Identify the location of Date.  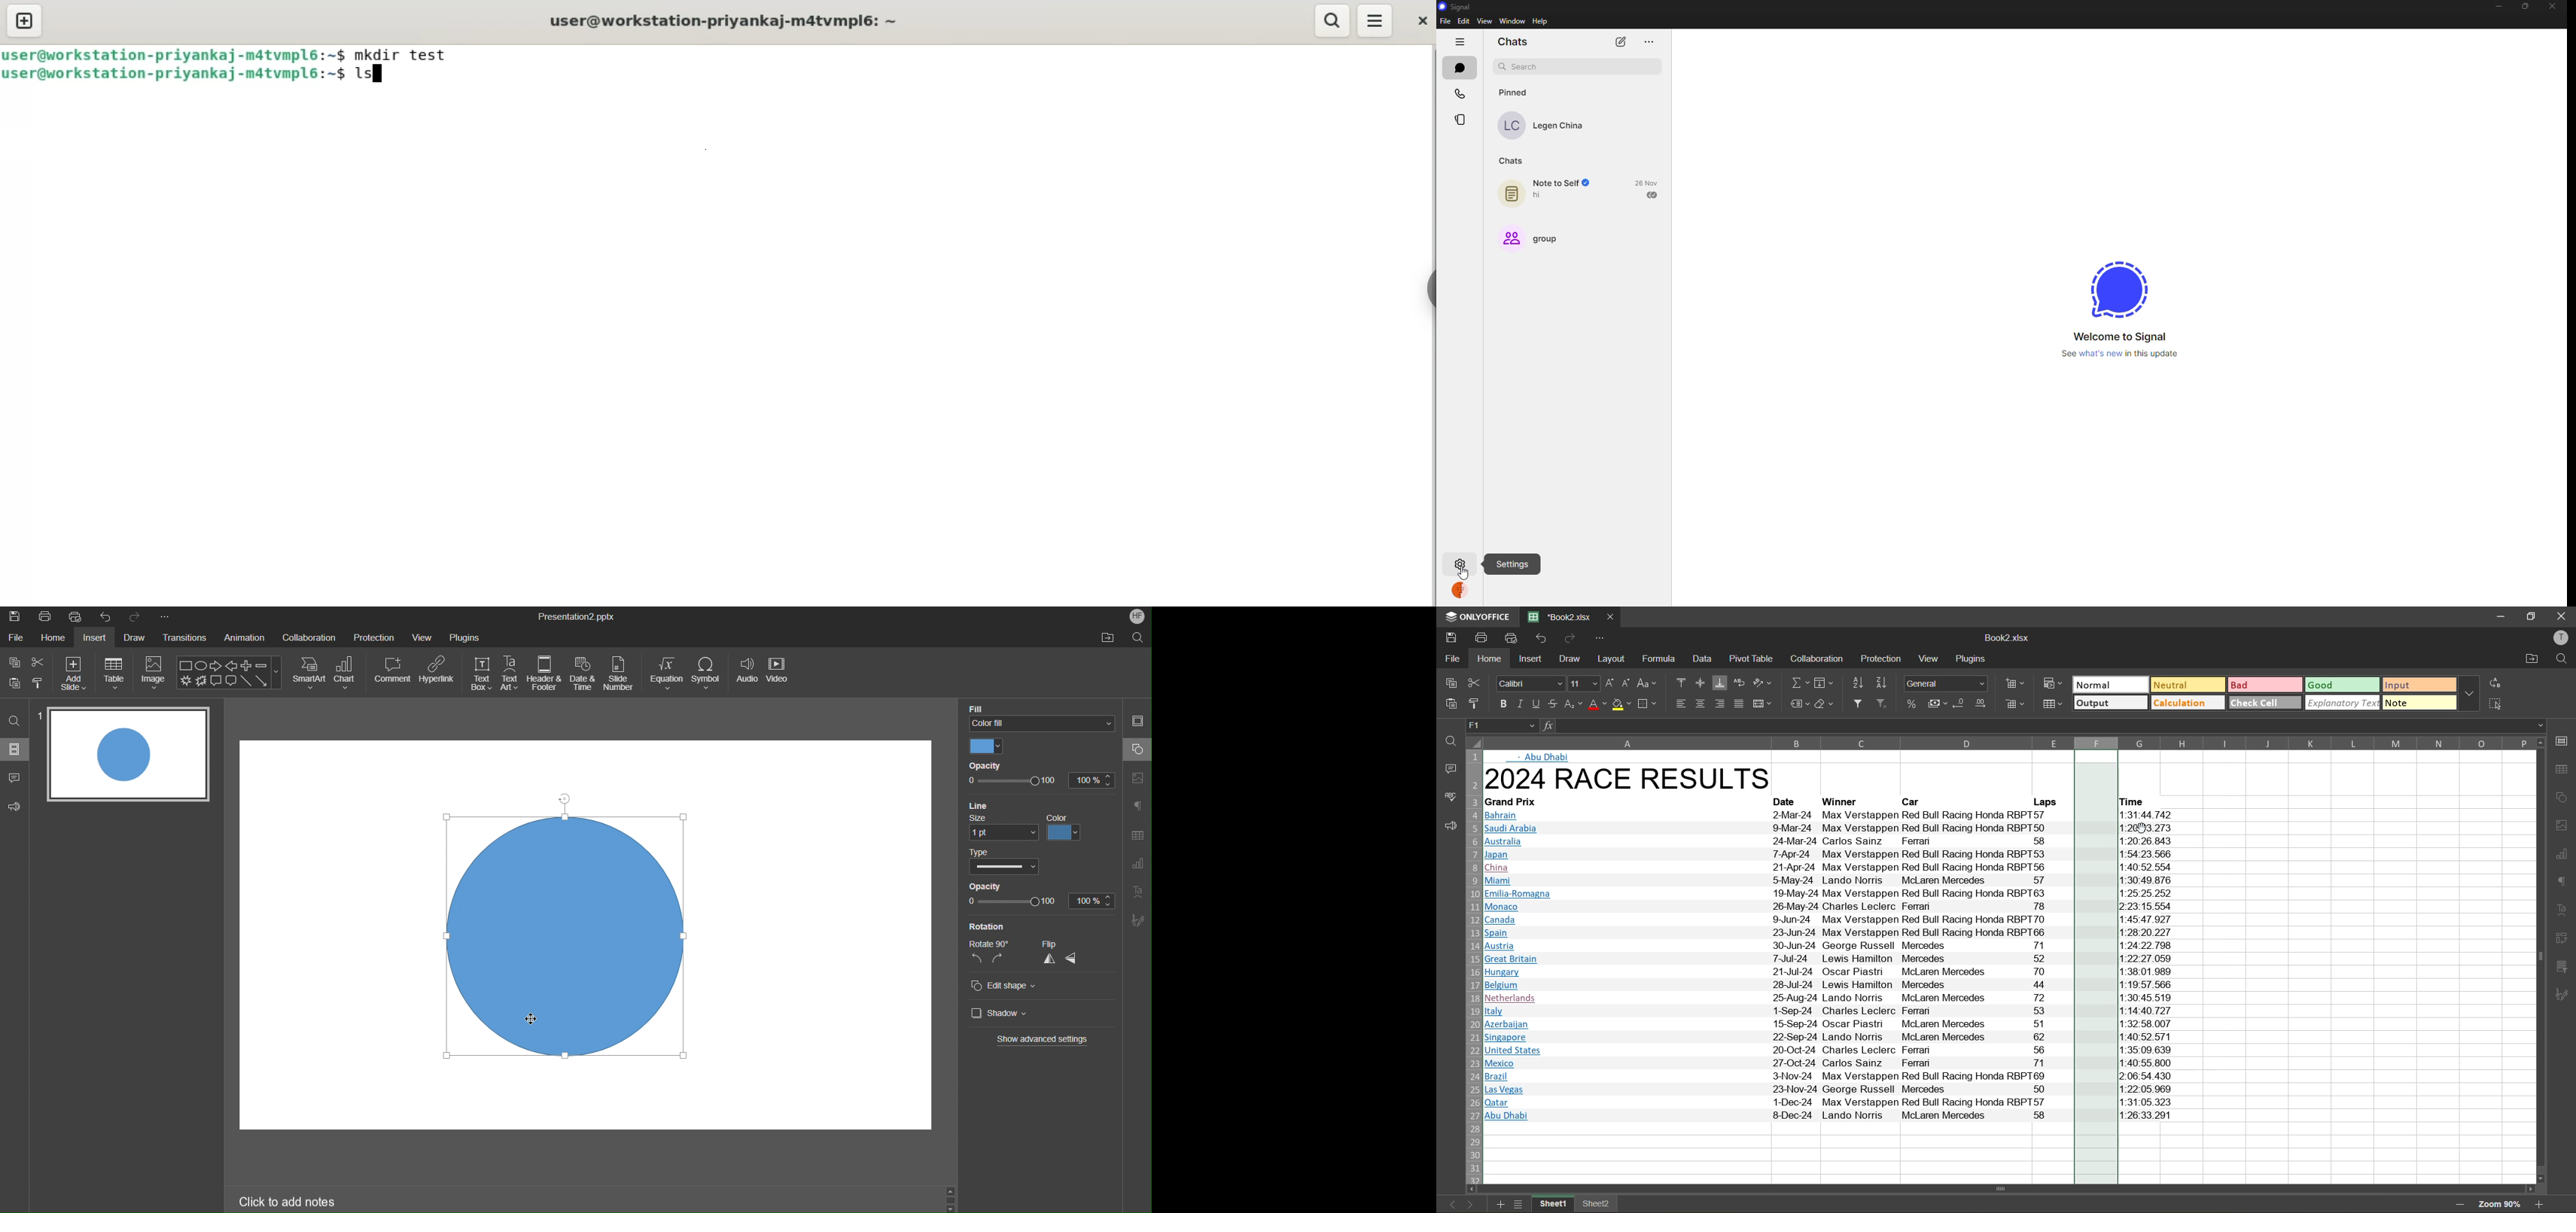
(1790, 802).